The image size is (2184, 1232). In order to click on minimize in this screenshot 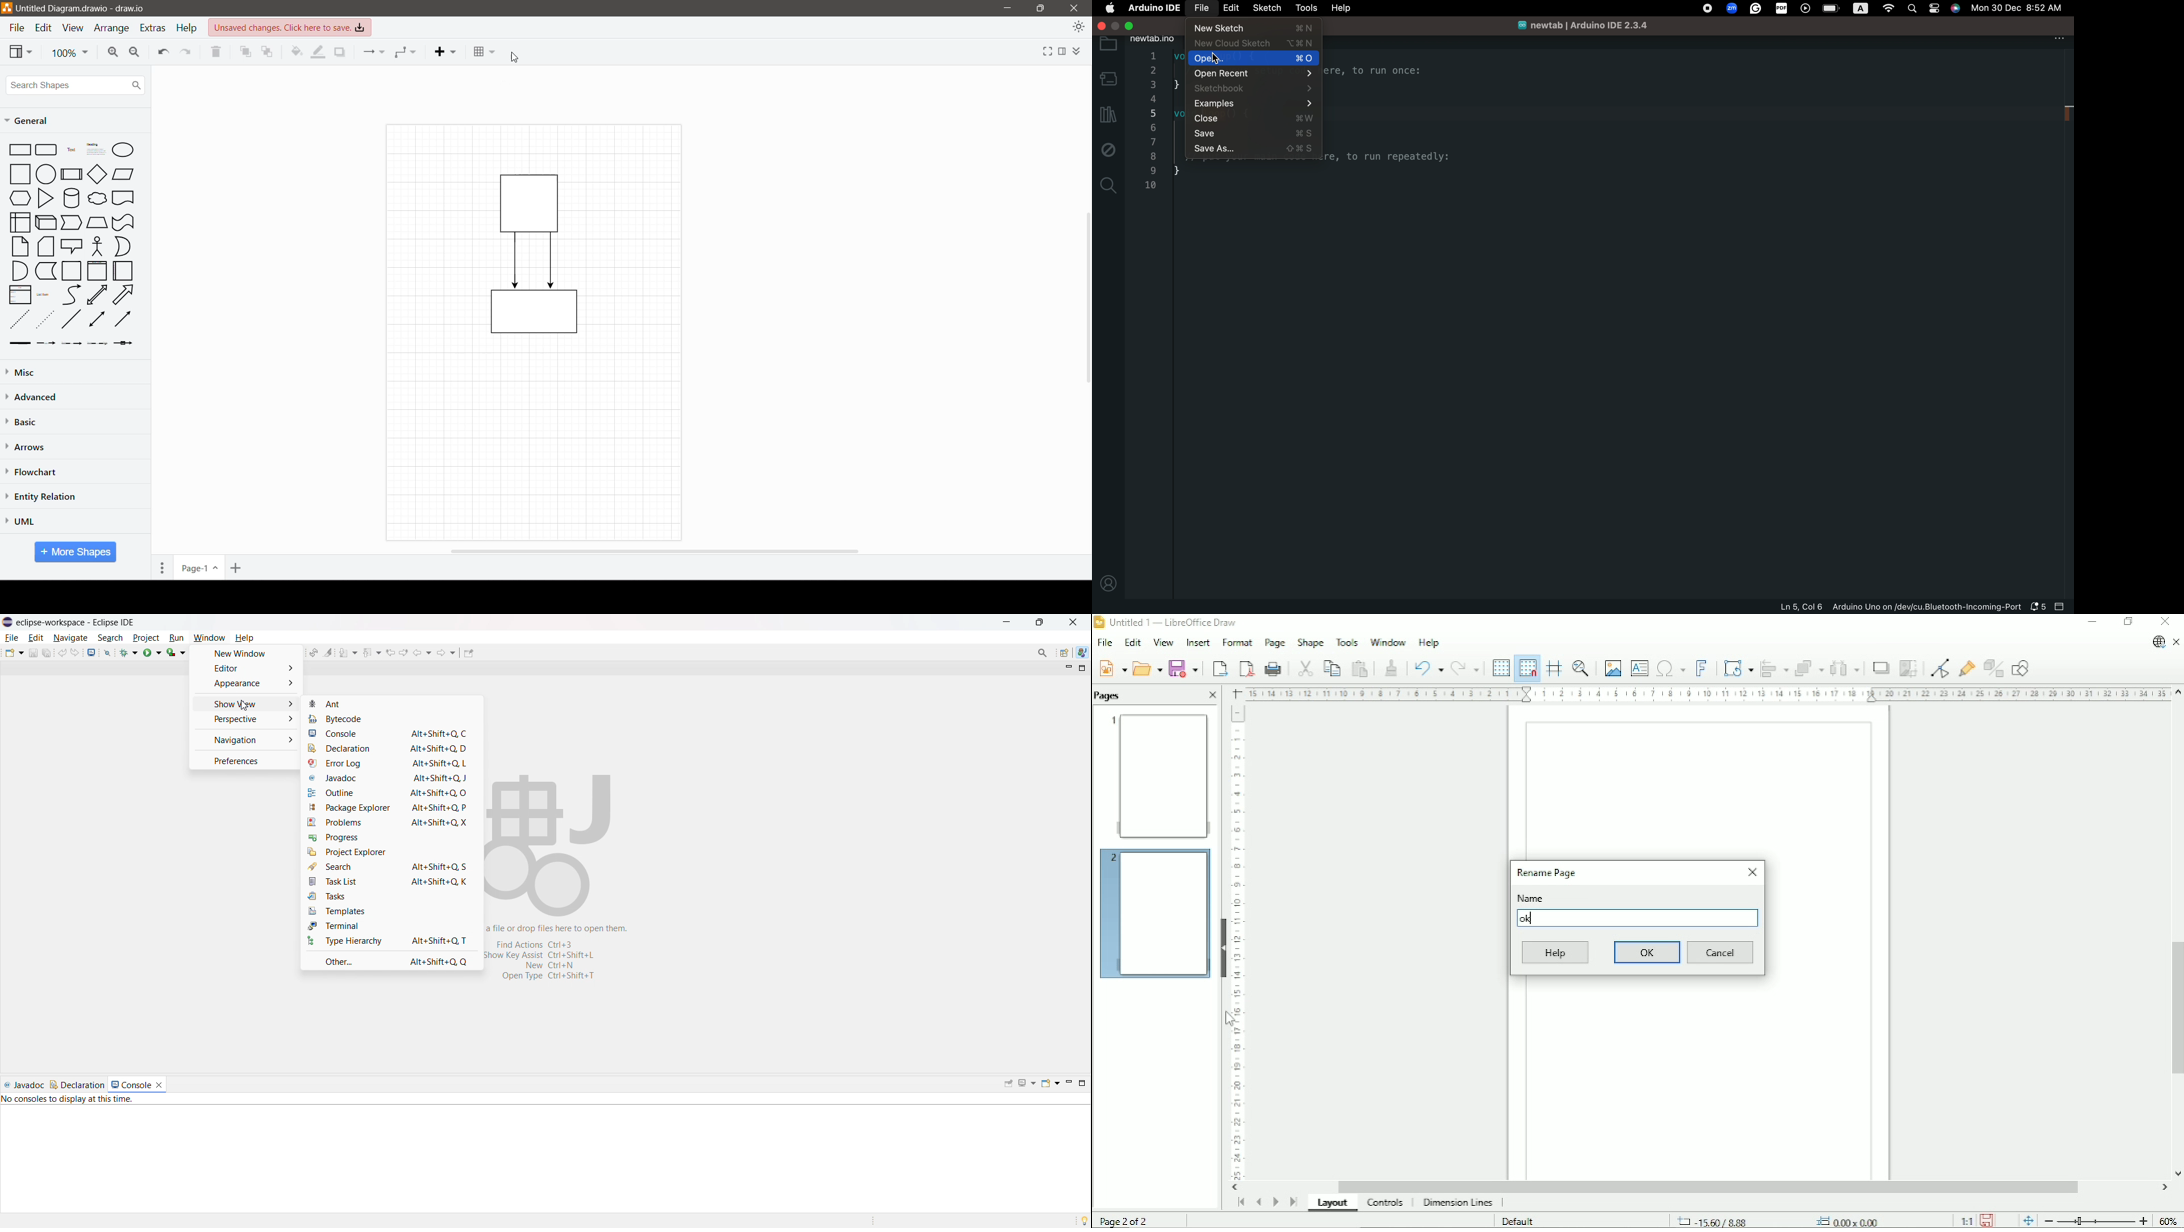, I will do `click(1070, 1084)`.